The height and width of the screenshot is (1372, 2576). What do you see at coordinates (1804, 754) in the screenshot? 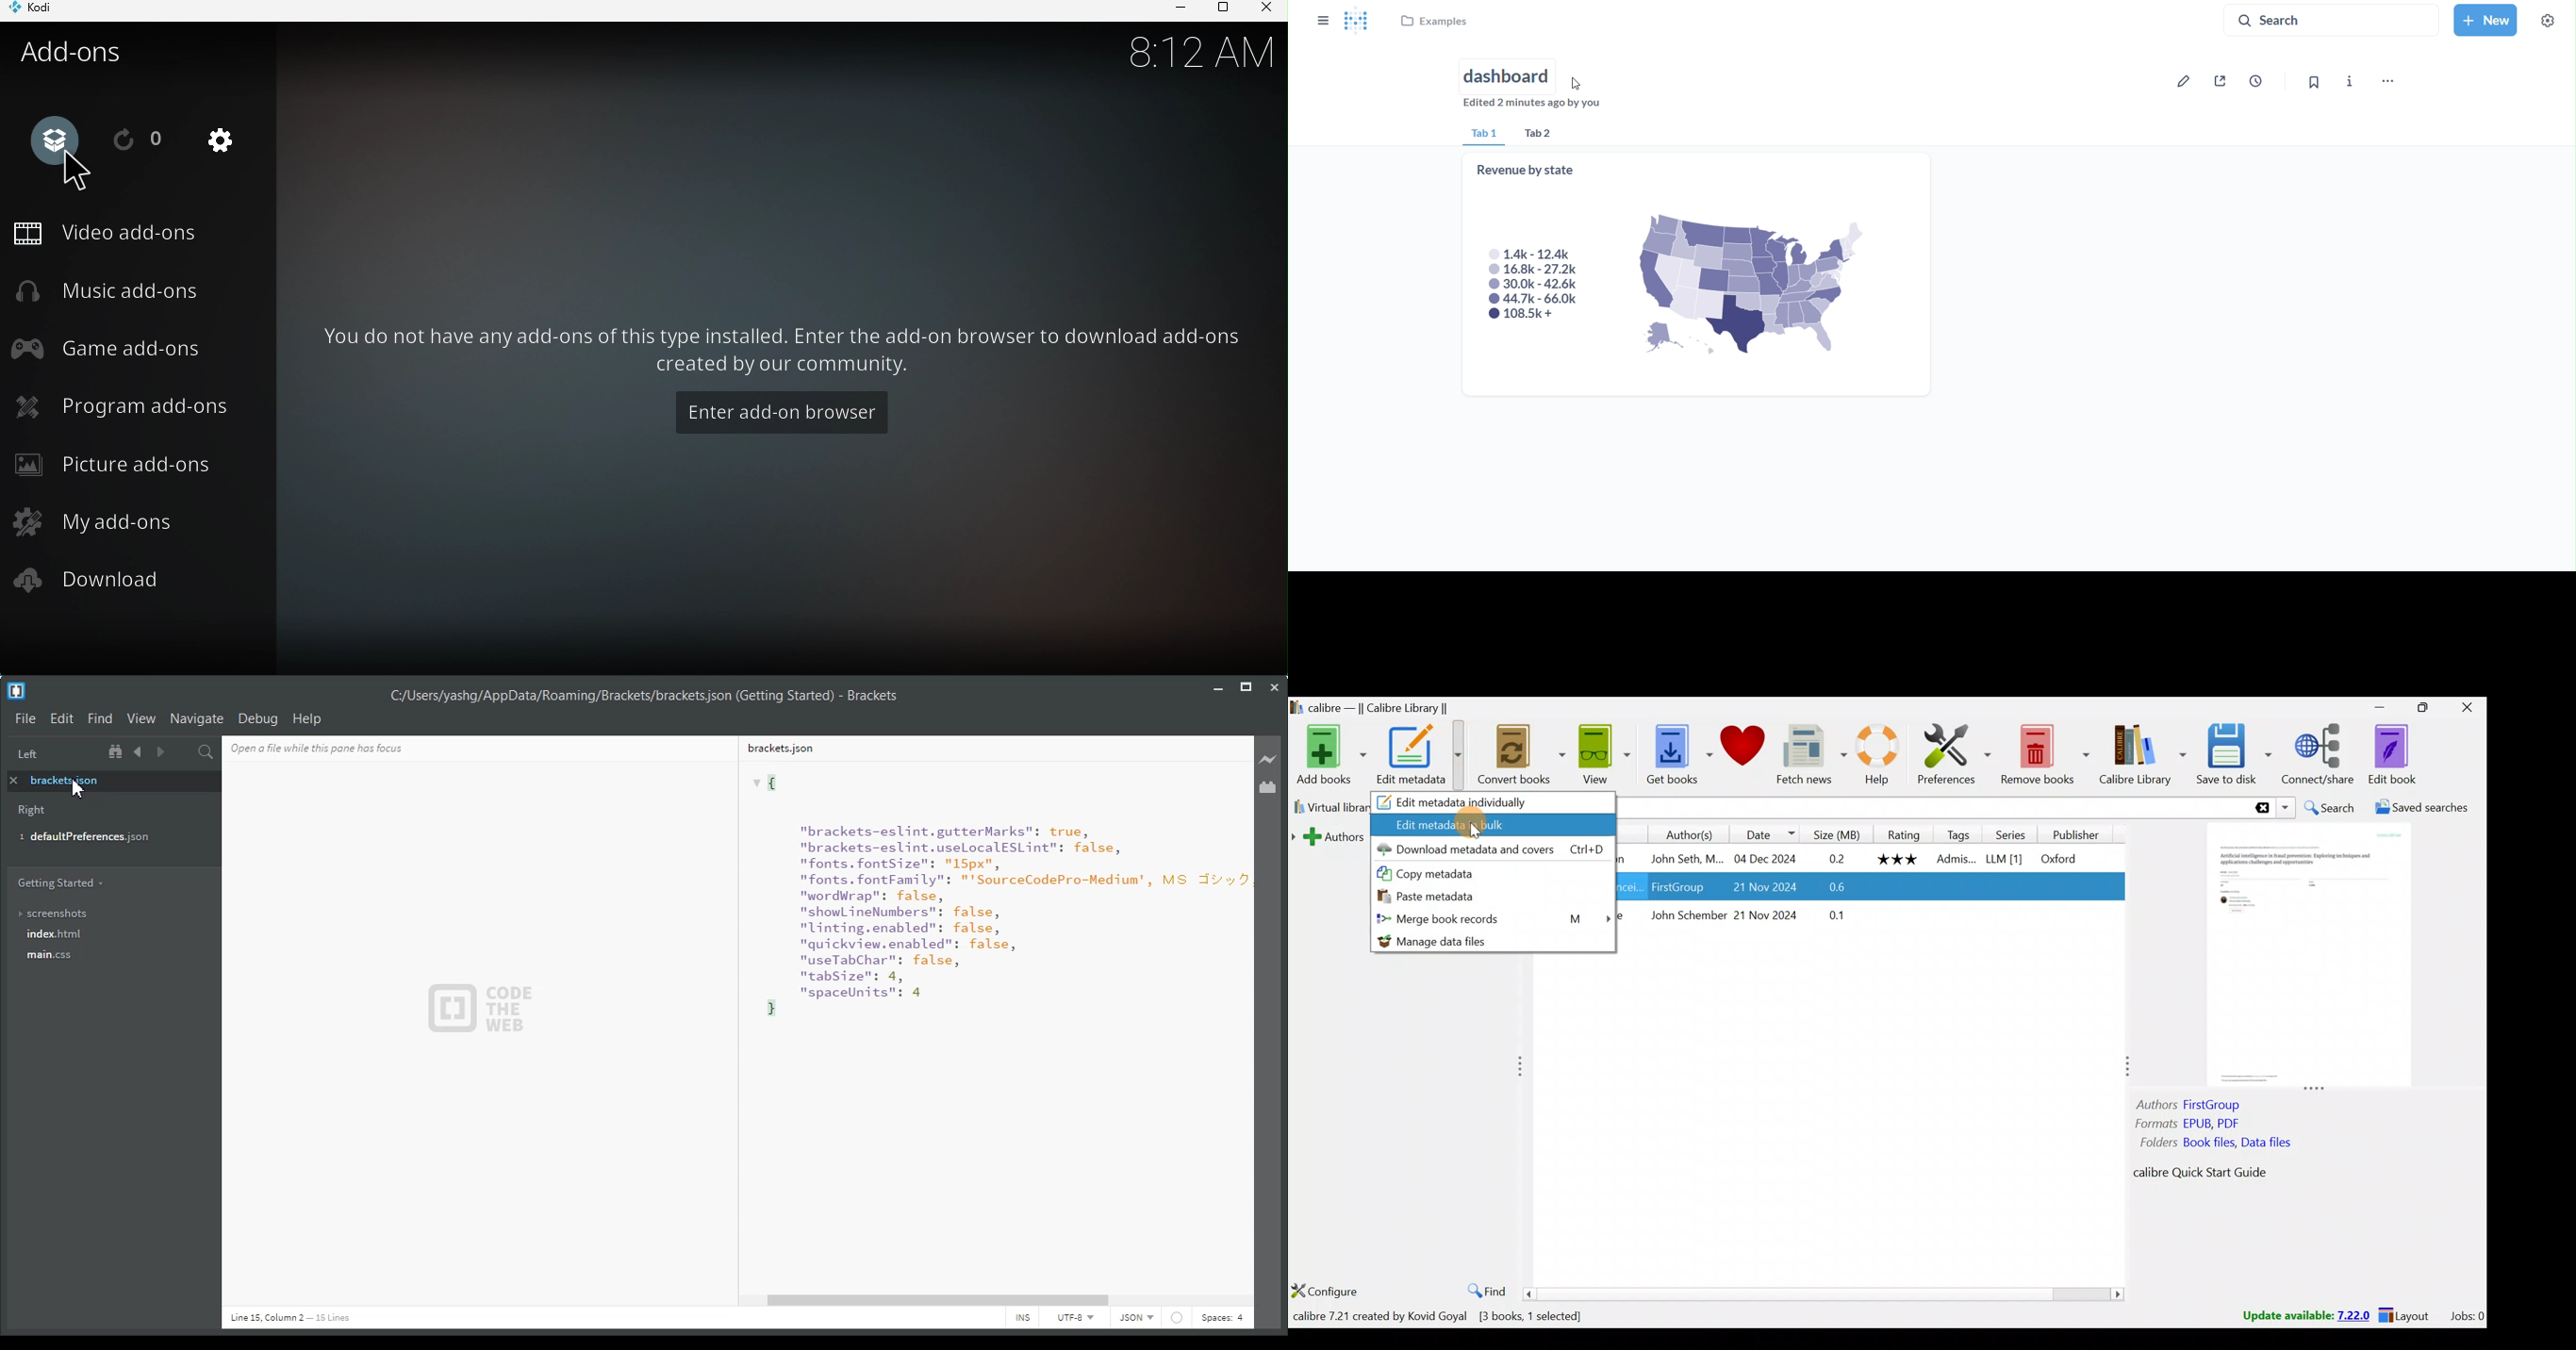
I see `Fetch news` at bounding box center [1804, 754].